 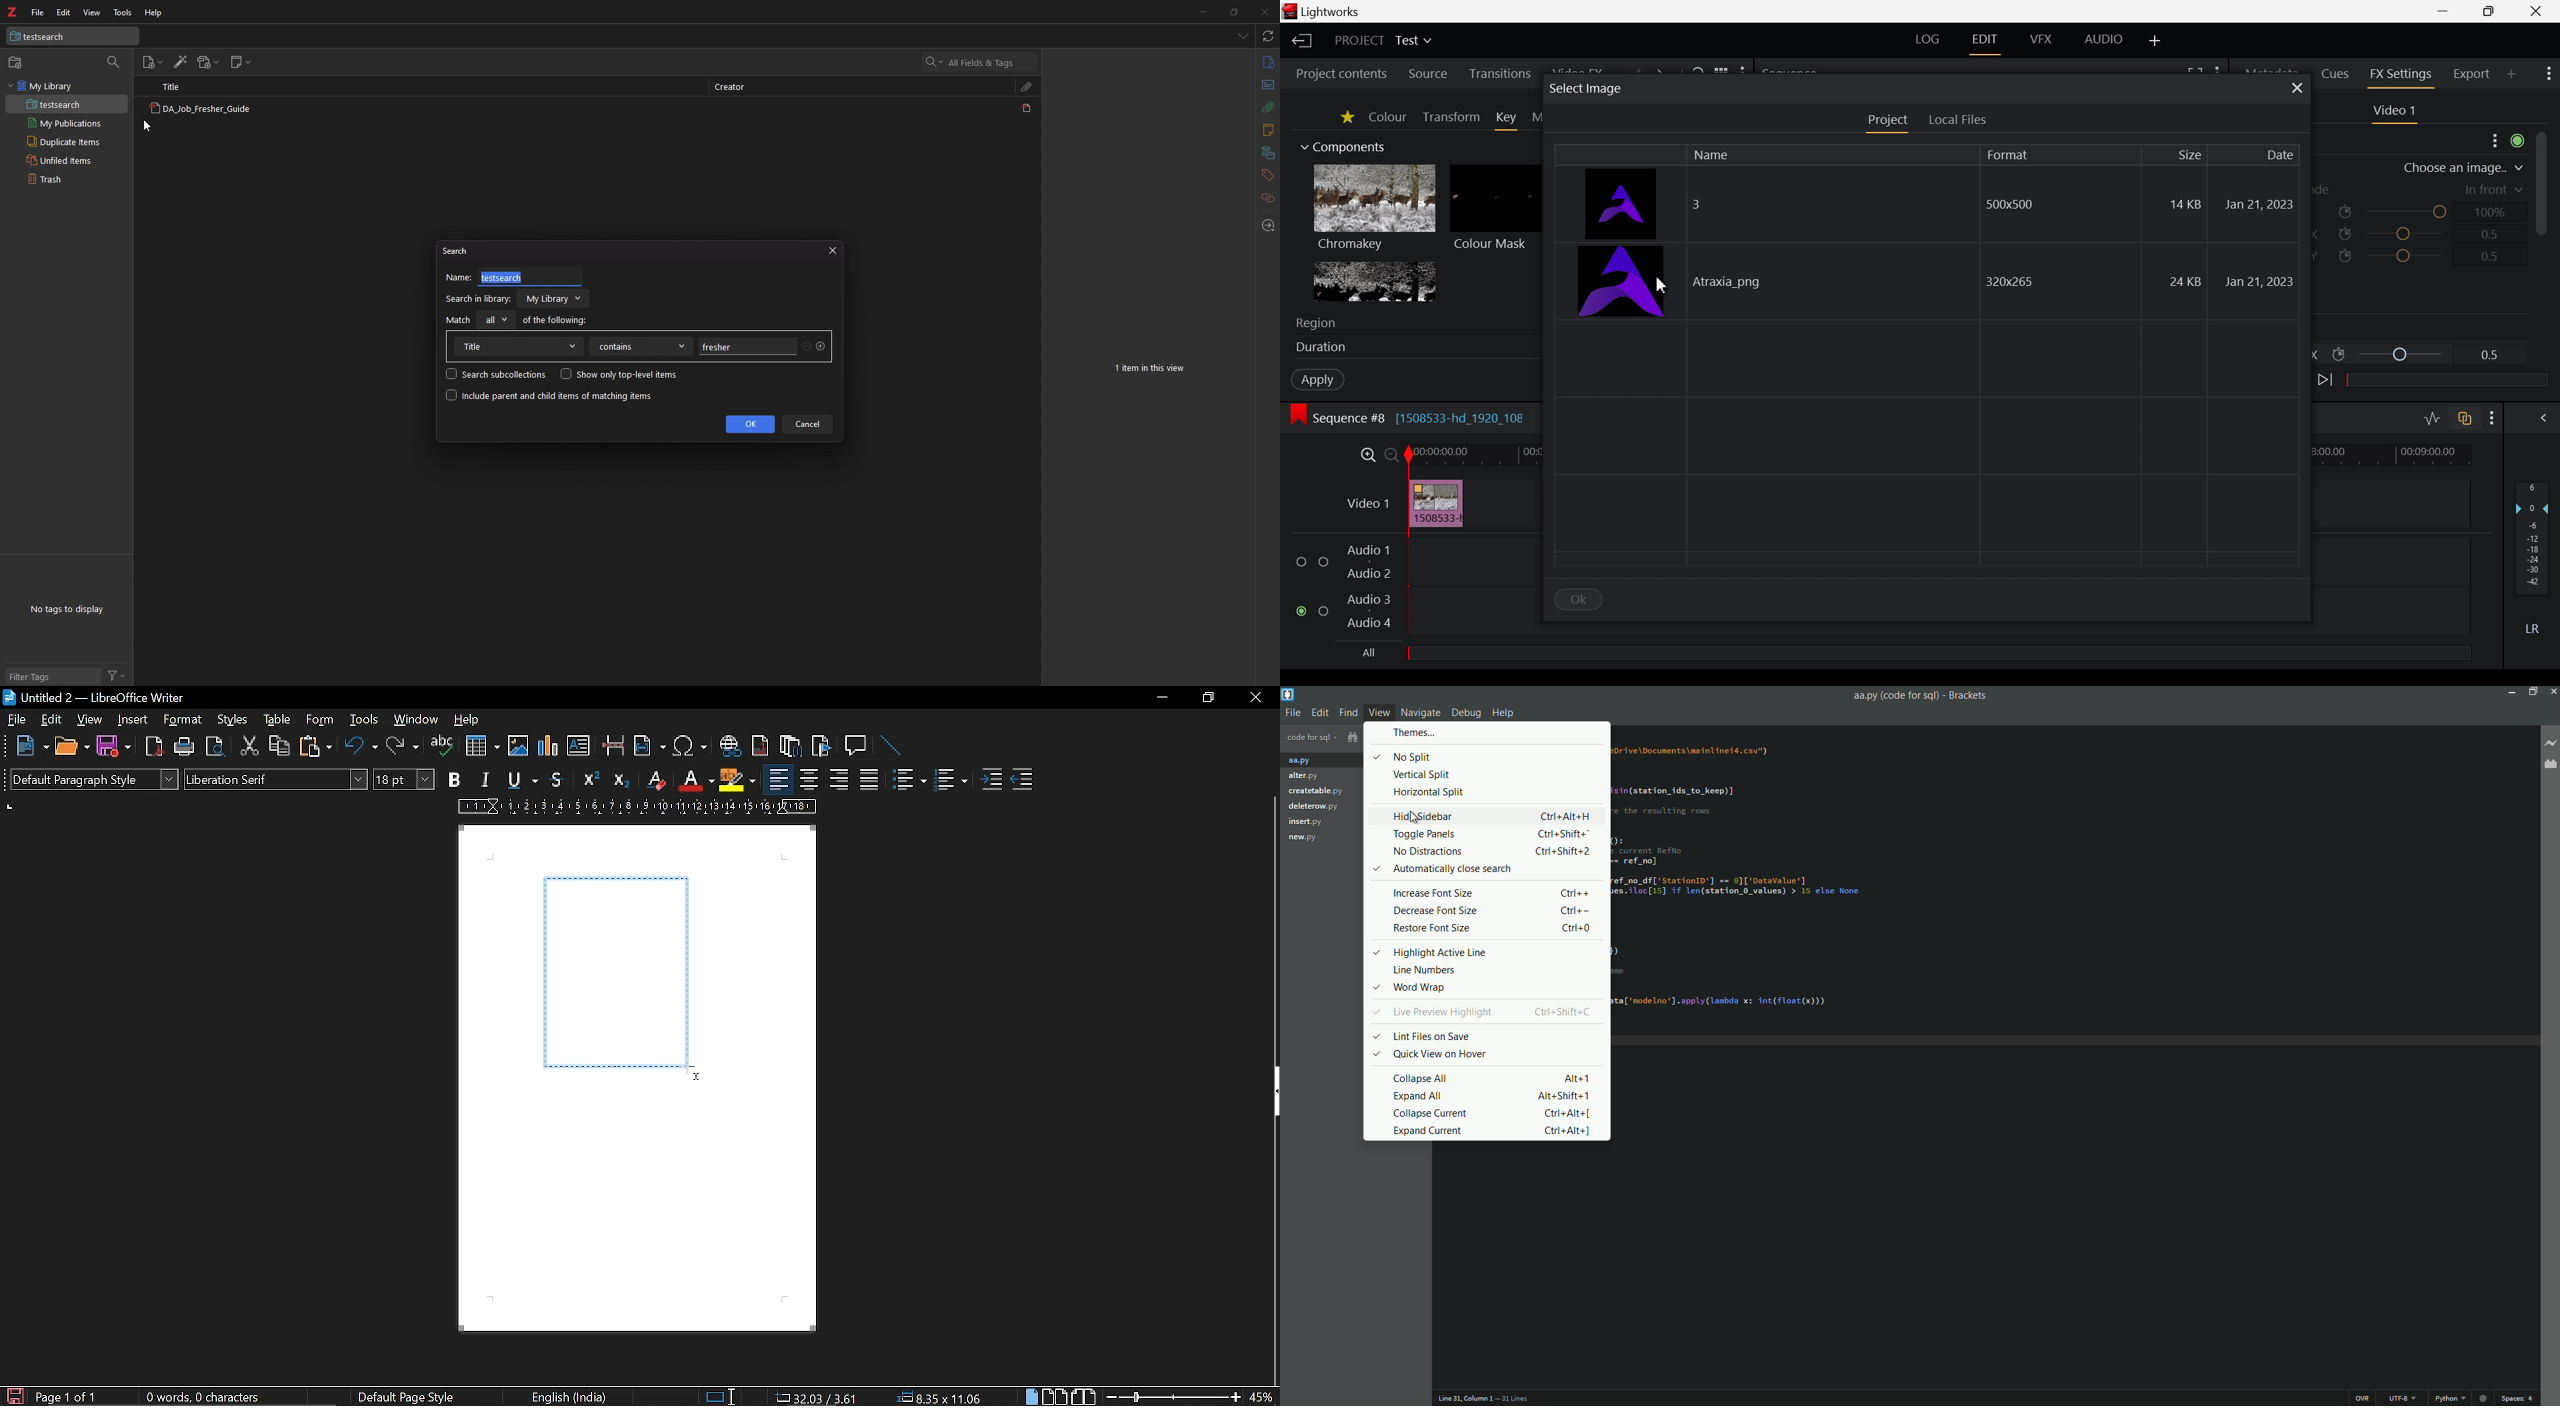 What do you see at coordinates (2186, 203) in the screenshot?
I see `14 KB` at bounding box center [2186, 203].